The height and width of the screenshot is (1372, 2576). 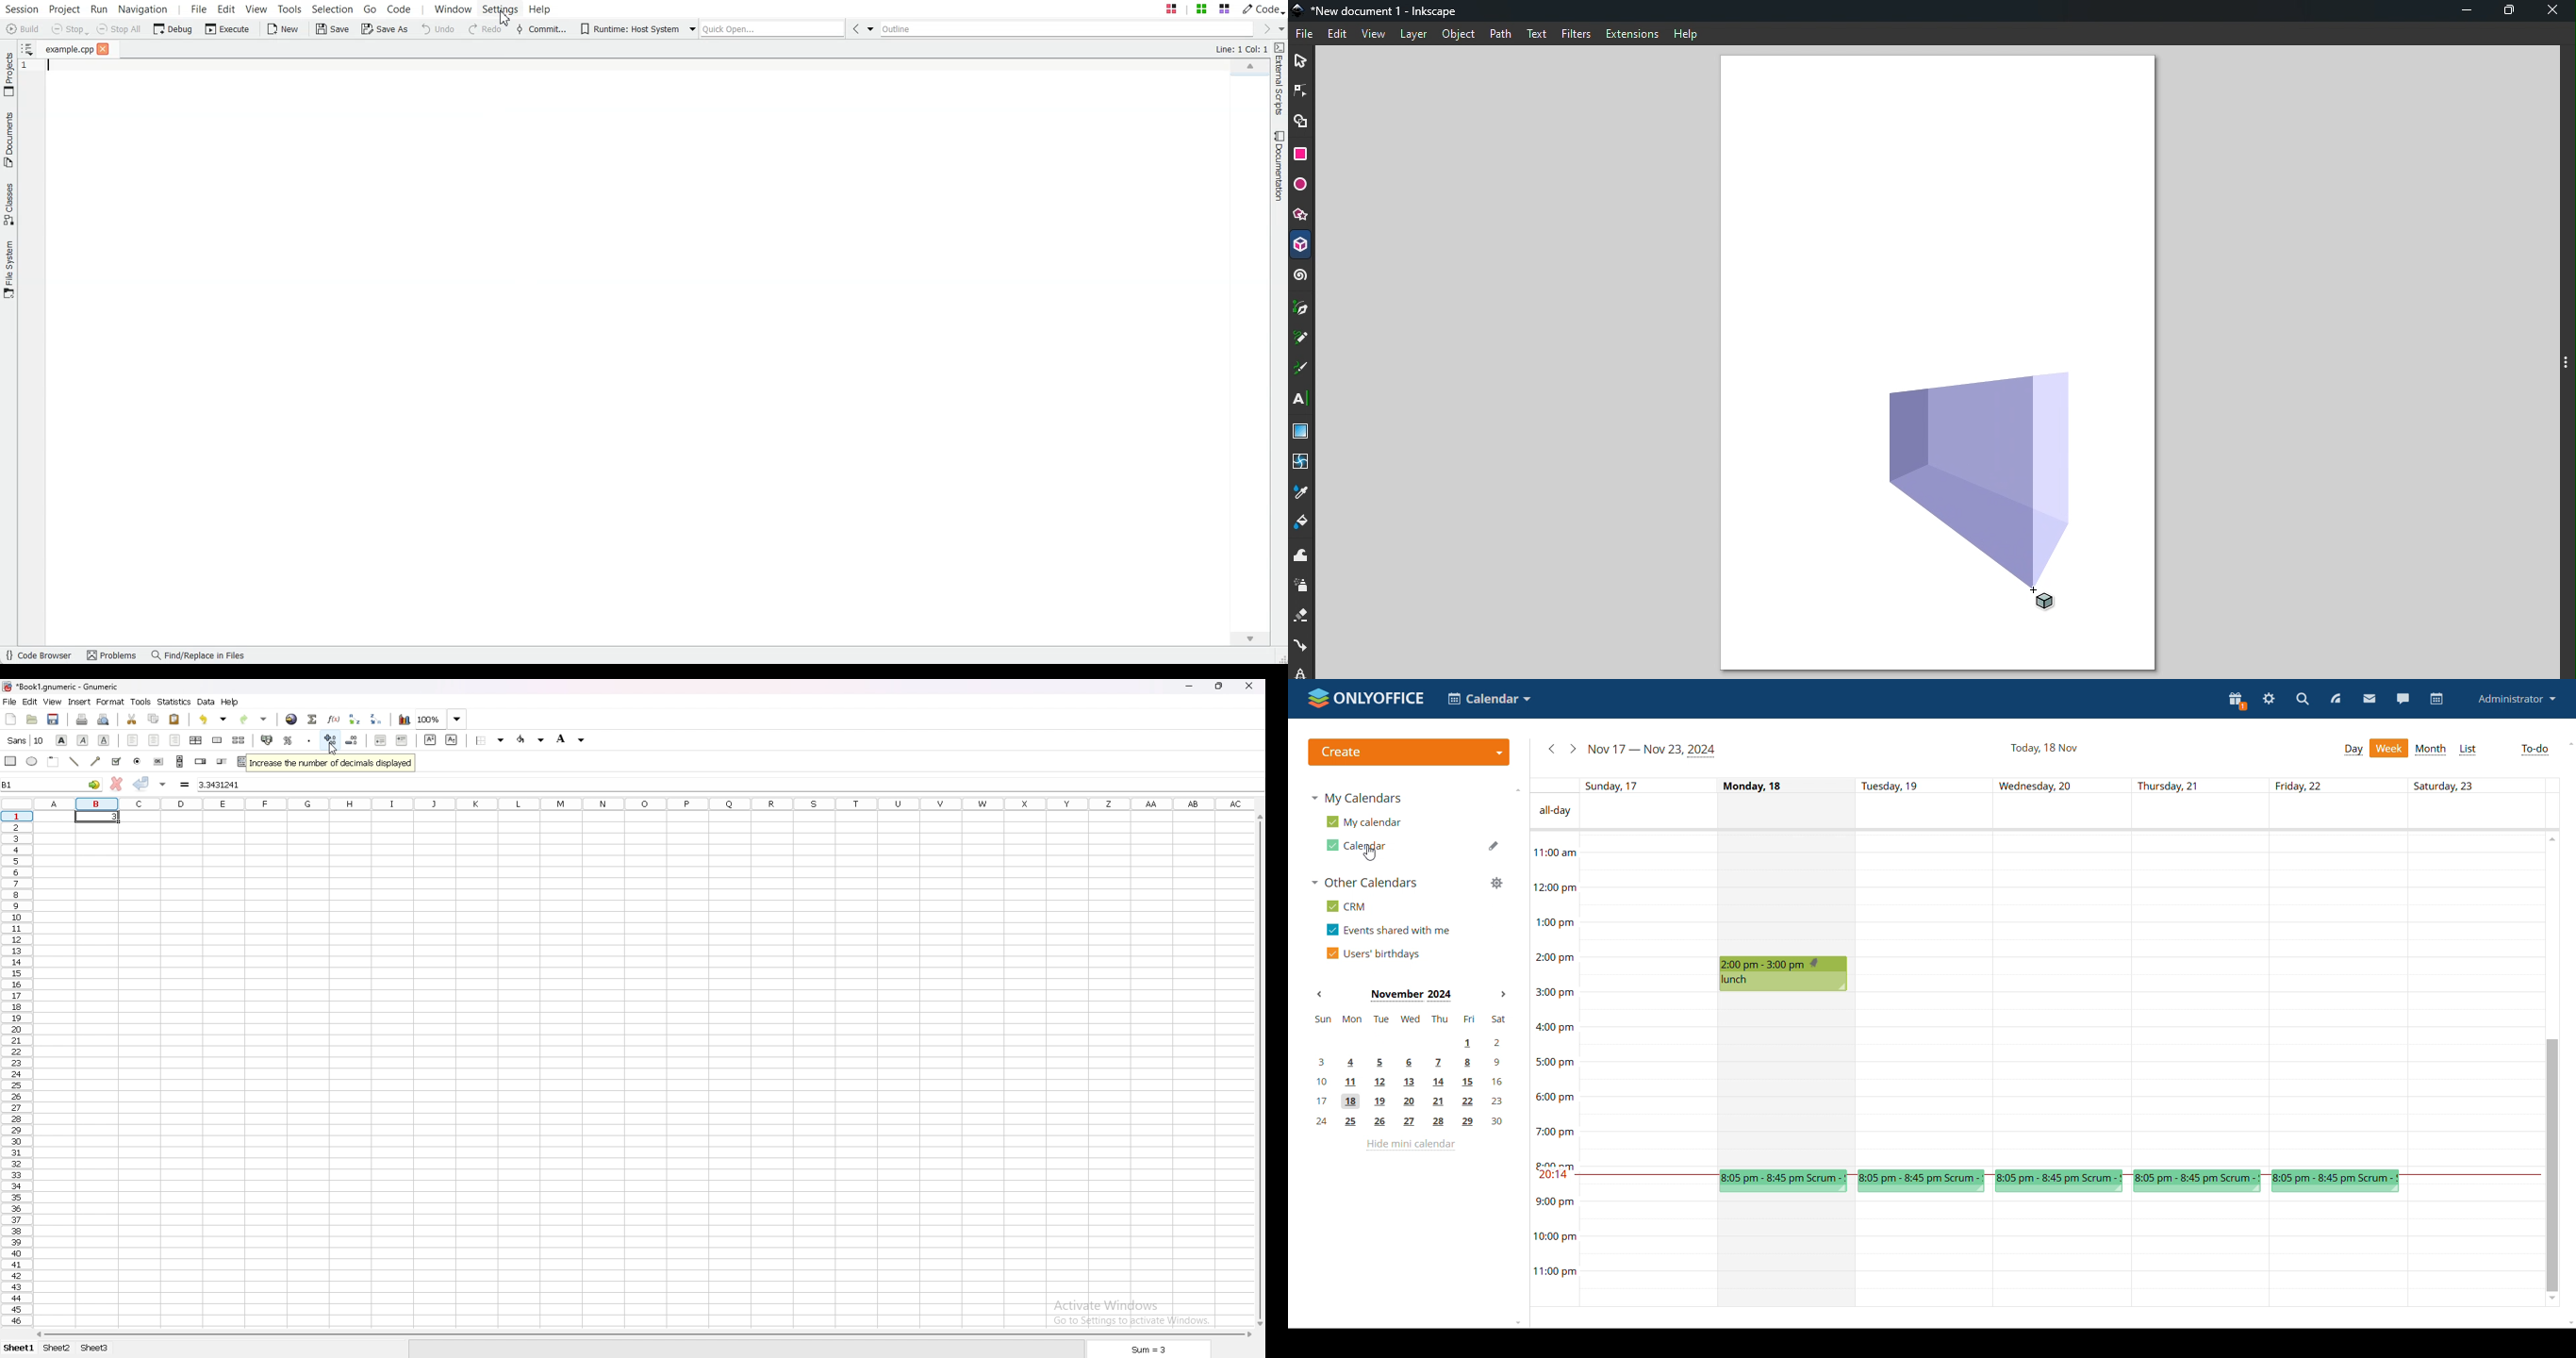 What do you see at coordinates (175, 739) in the screenshot?
I see `right indent` at bounding box center [175, 739].